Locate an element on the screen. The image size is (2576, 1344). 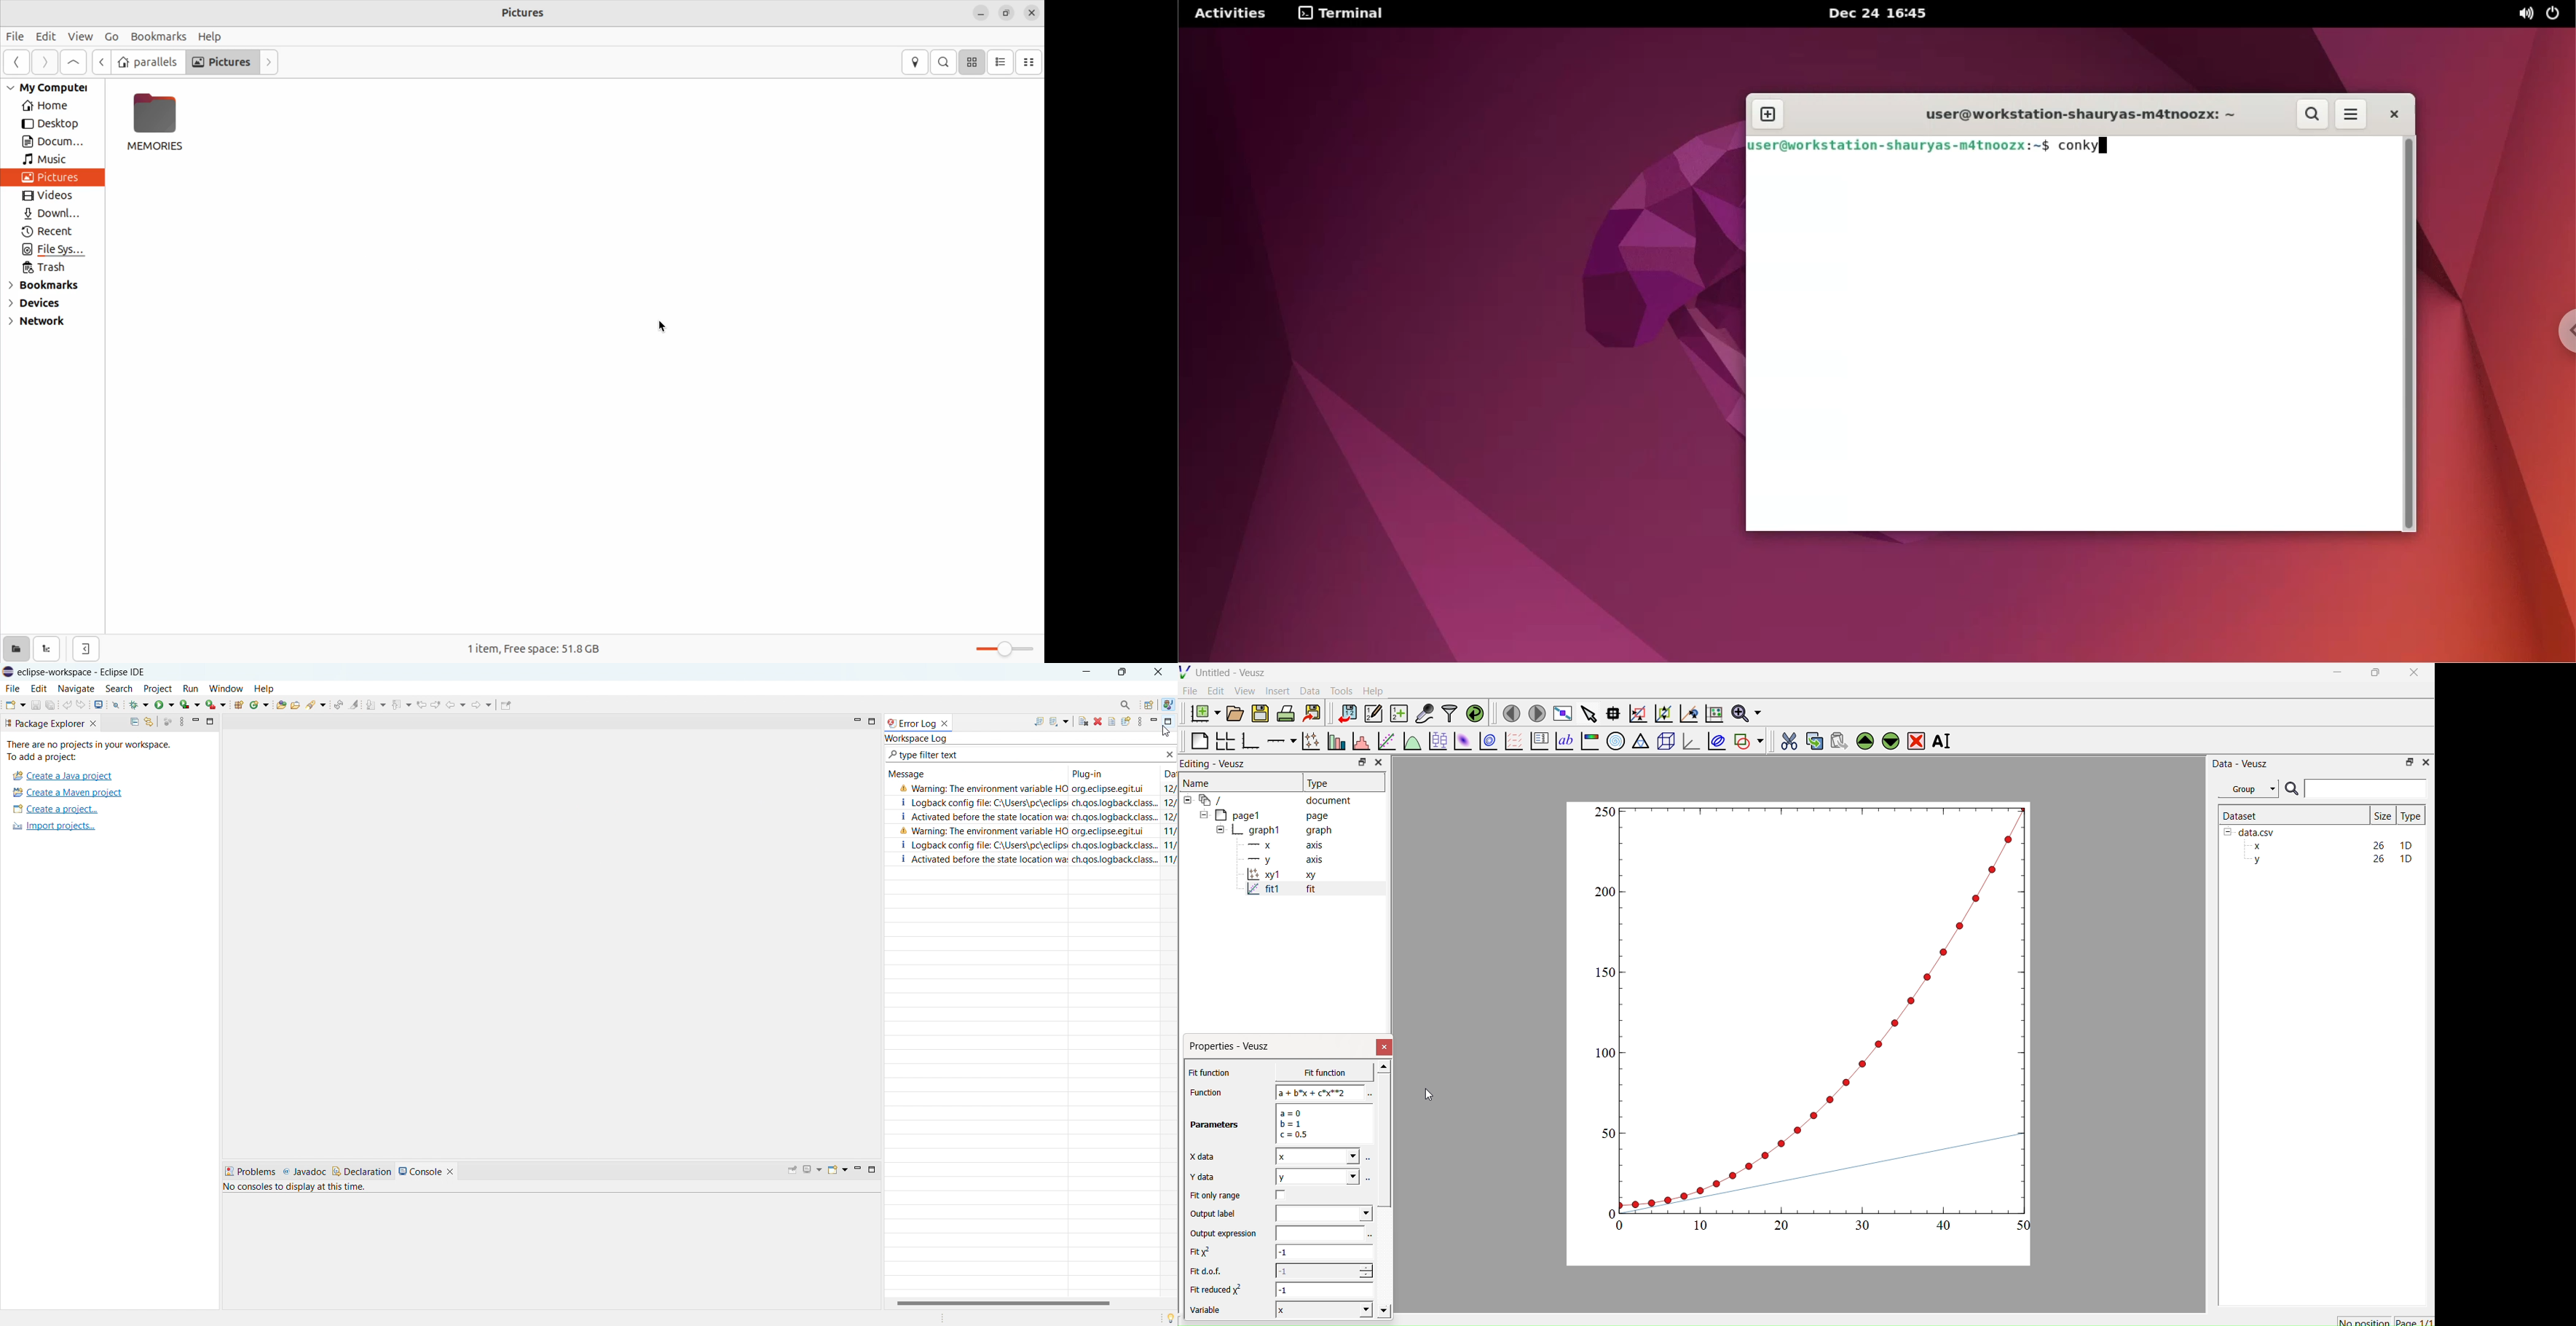
java  is located at coordinates (1173, 700).